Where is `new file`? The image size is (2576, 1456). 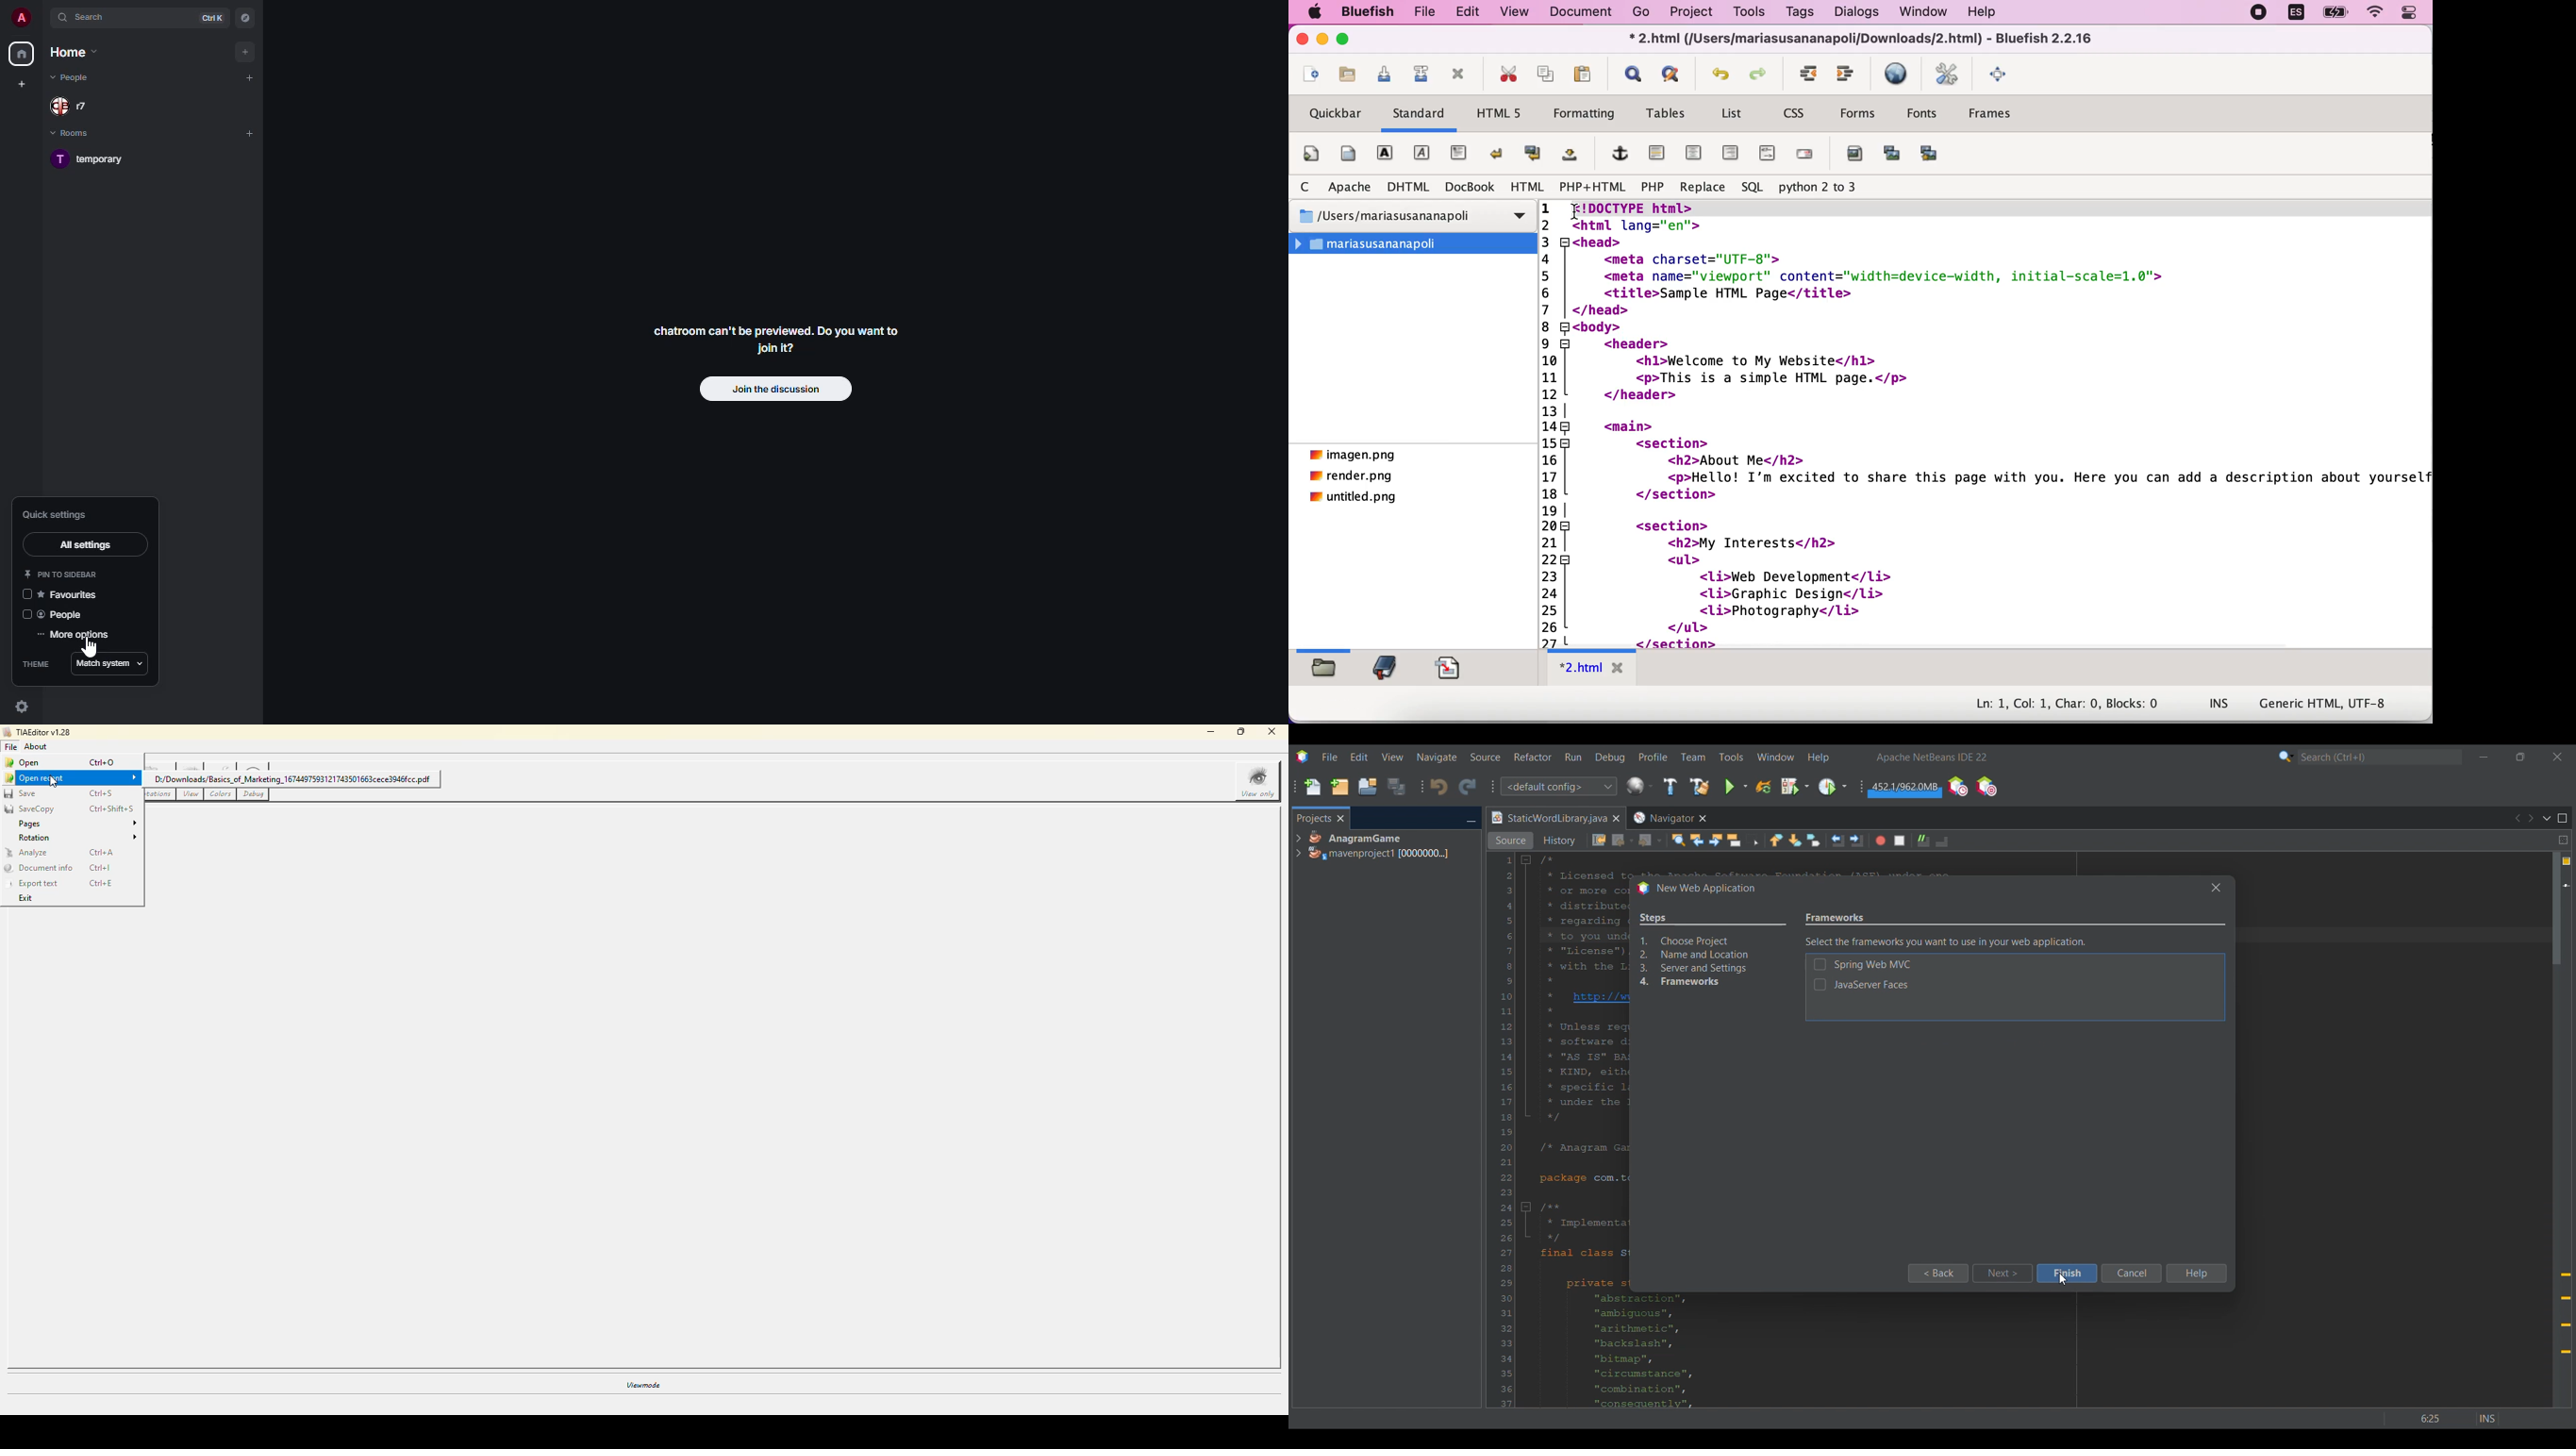 new file is located at coordinates (1311, 74).